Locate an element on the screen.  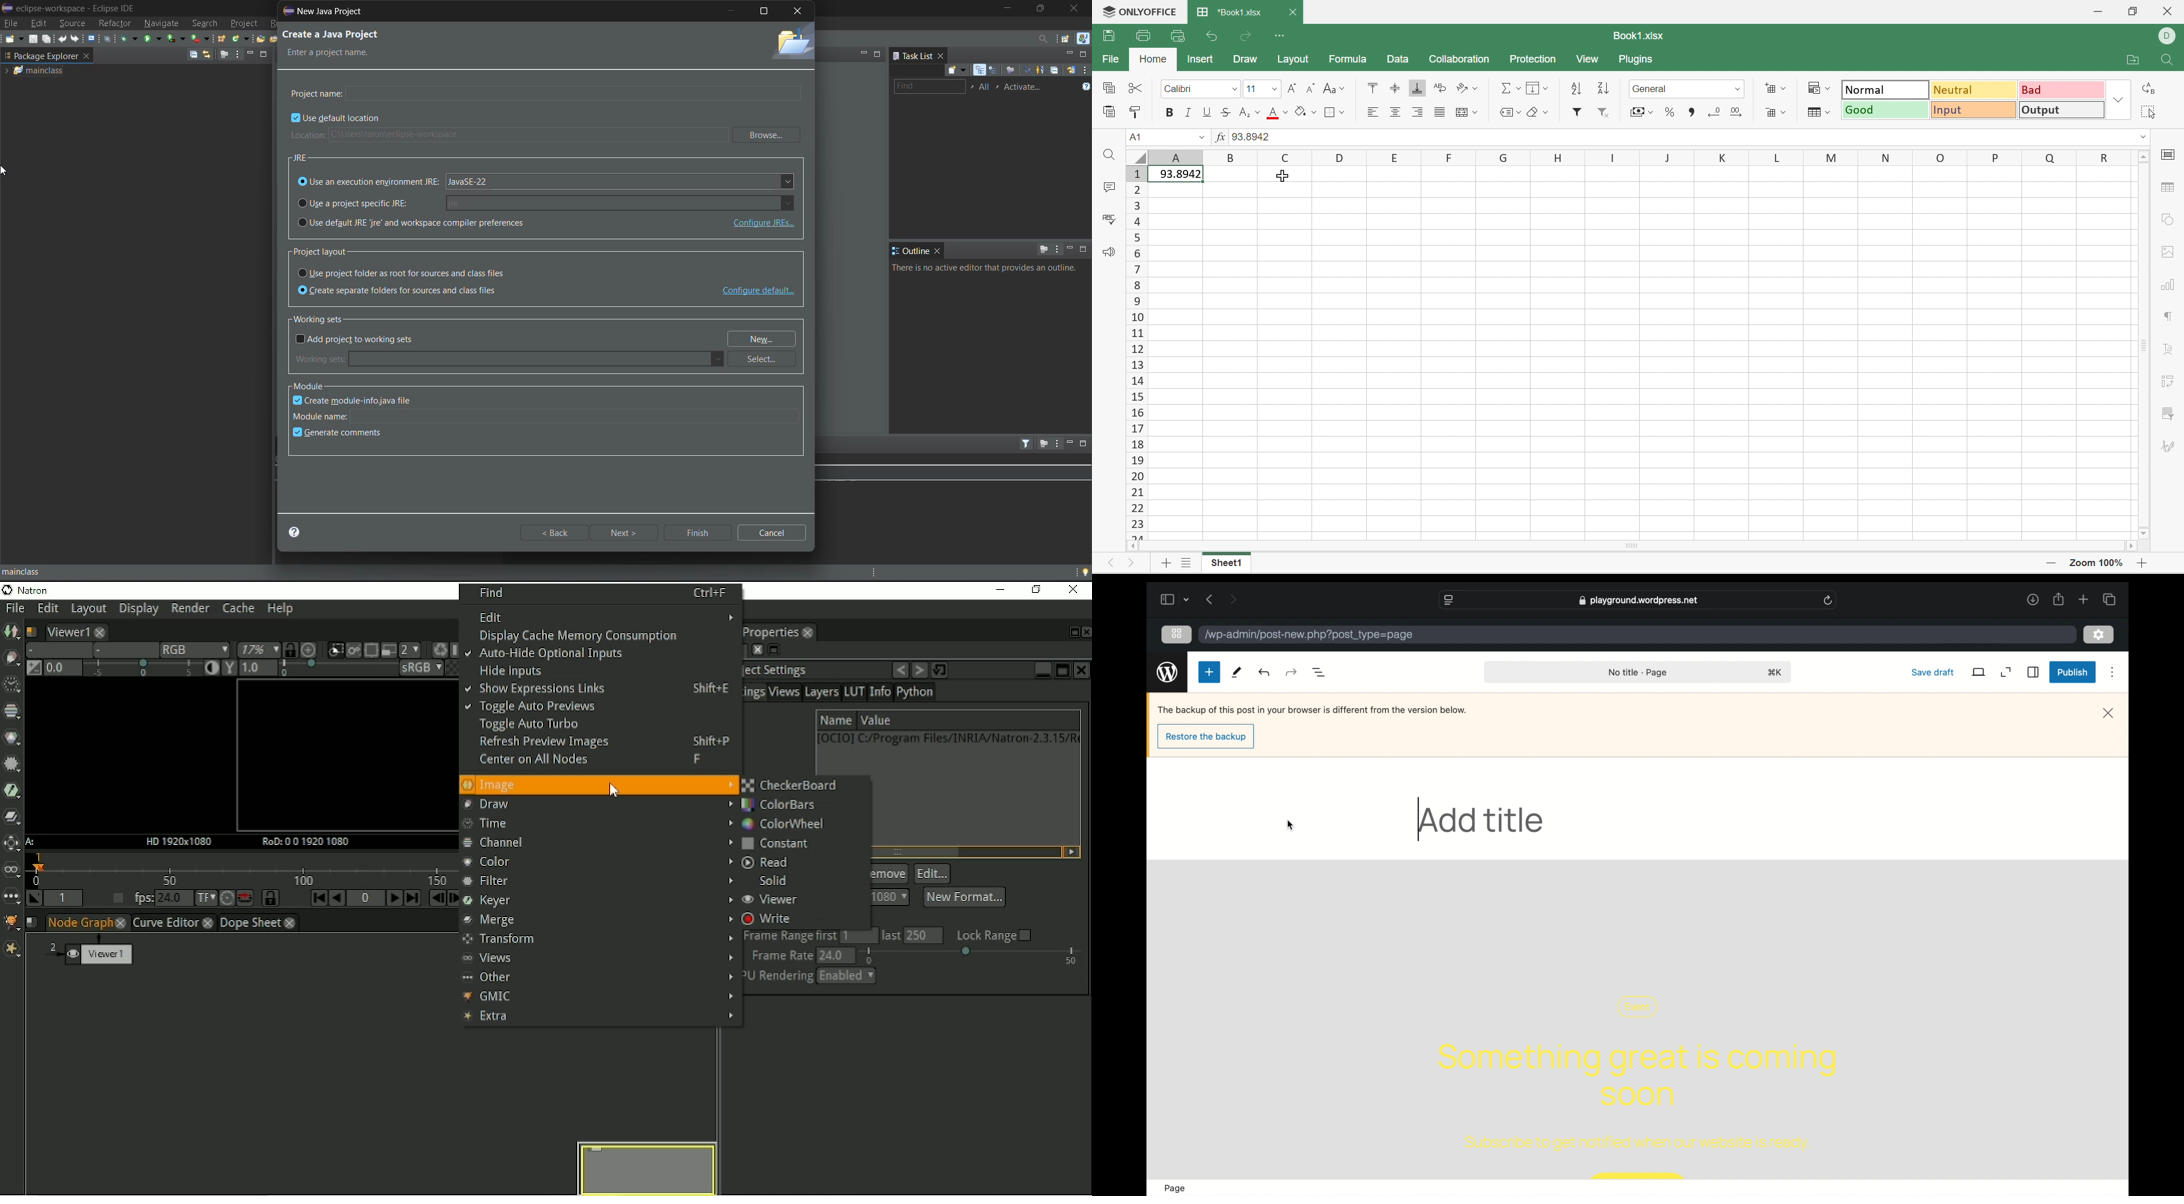
focus on active task is located at coordinates (1044, 249).